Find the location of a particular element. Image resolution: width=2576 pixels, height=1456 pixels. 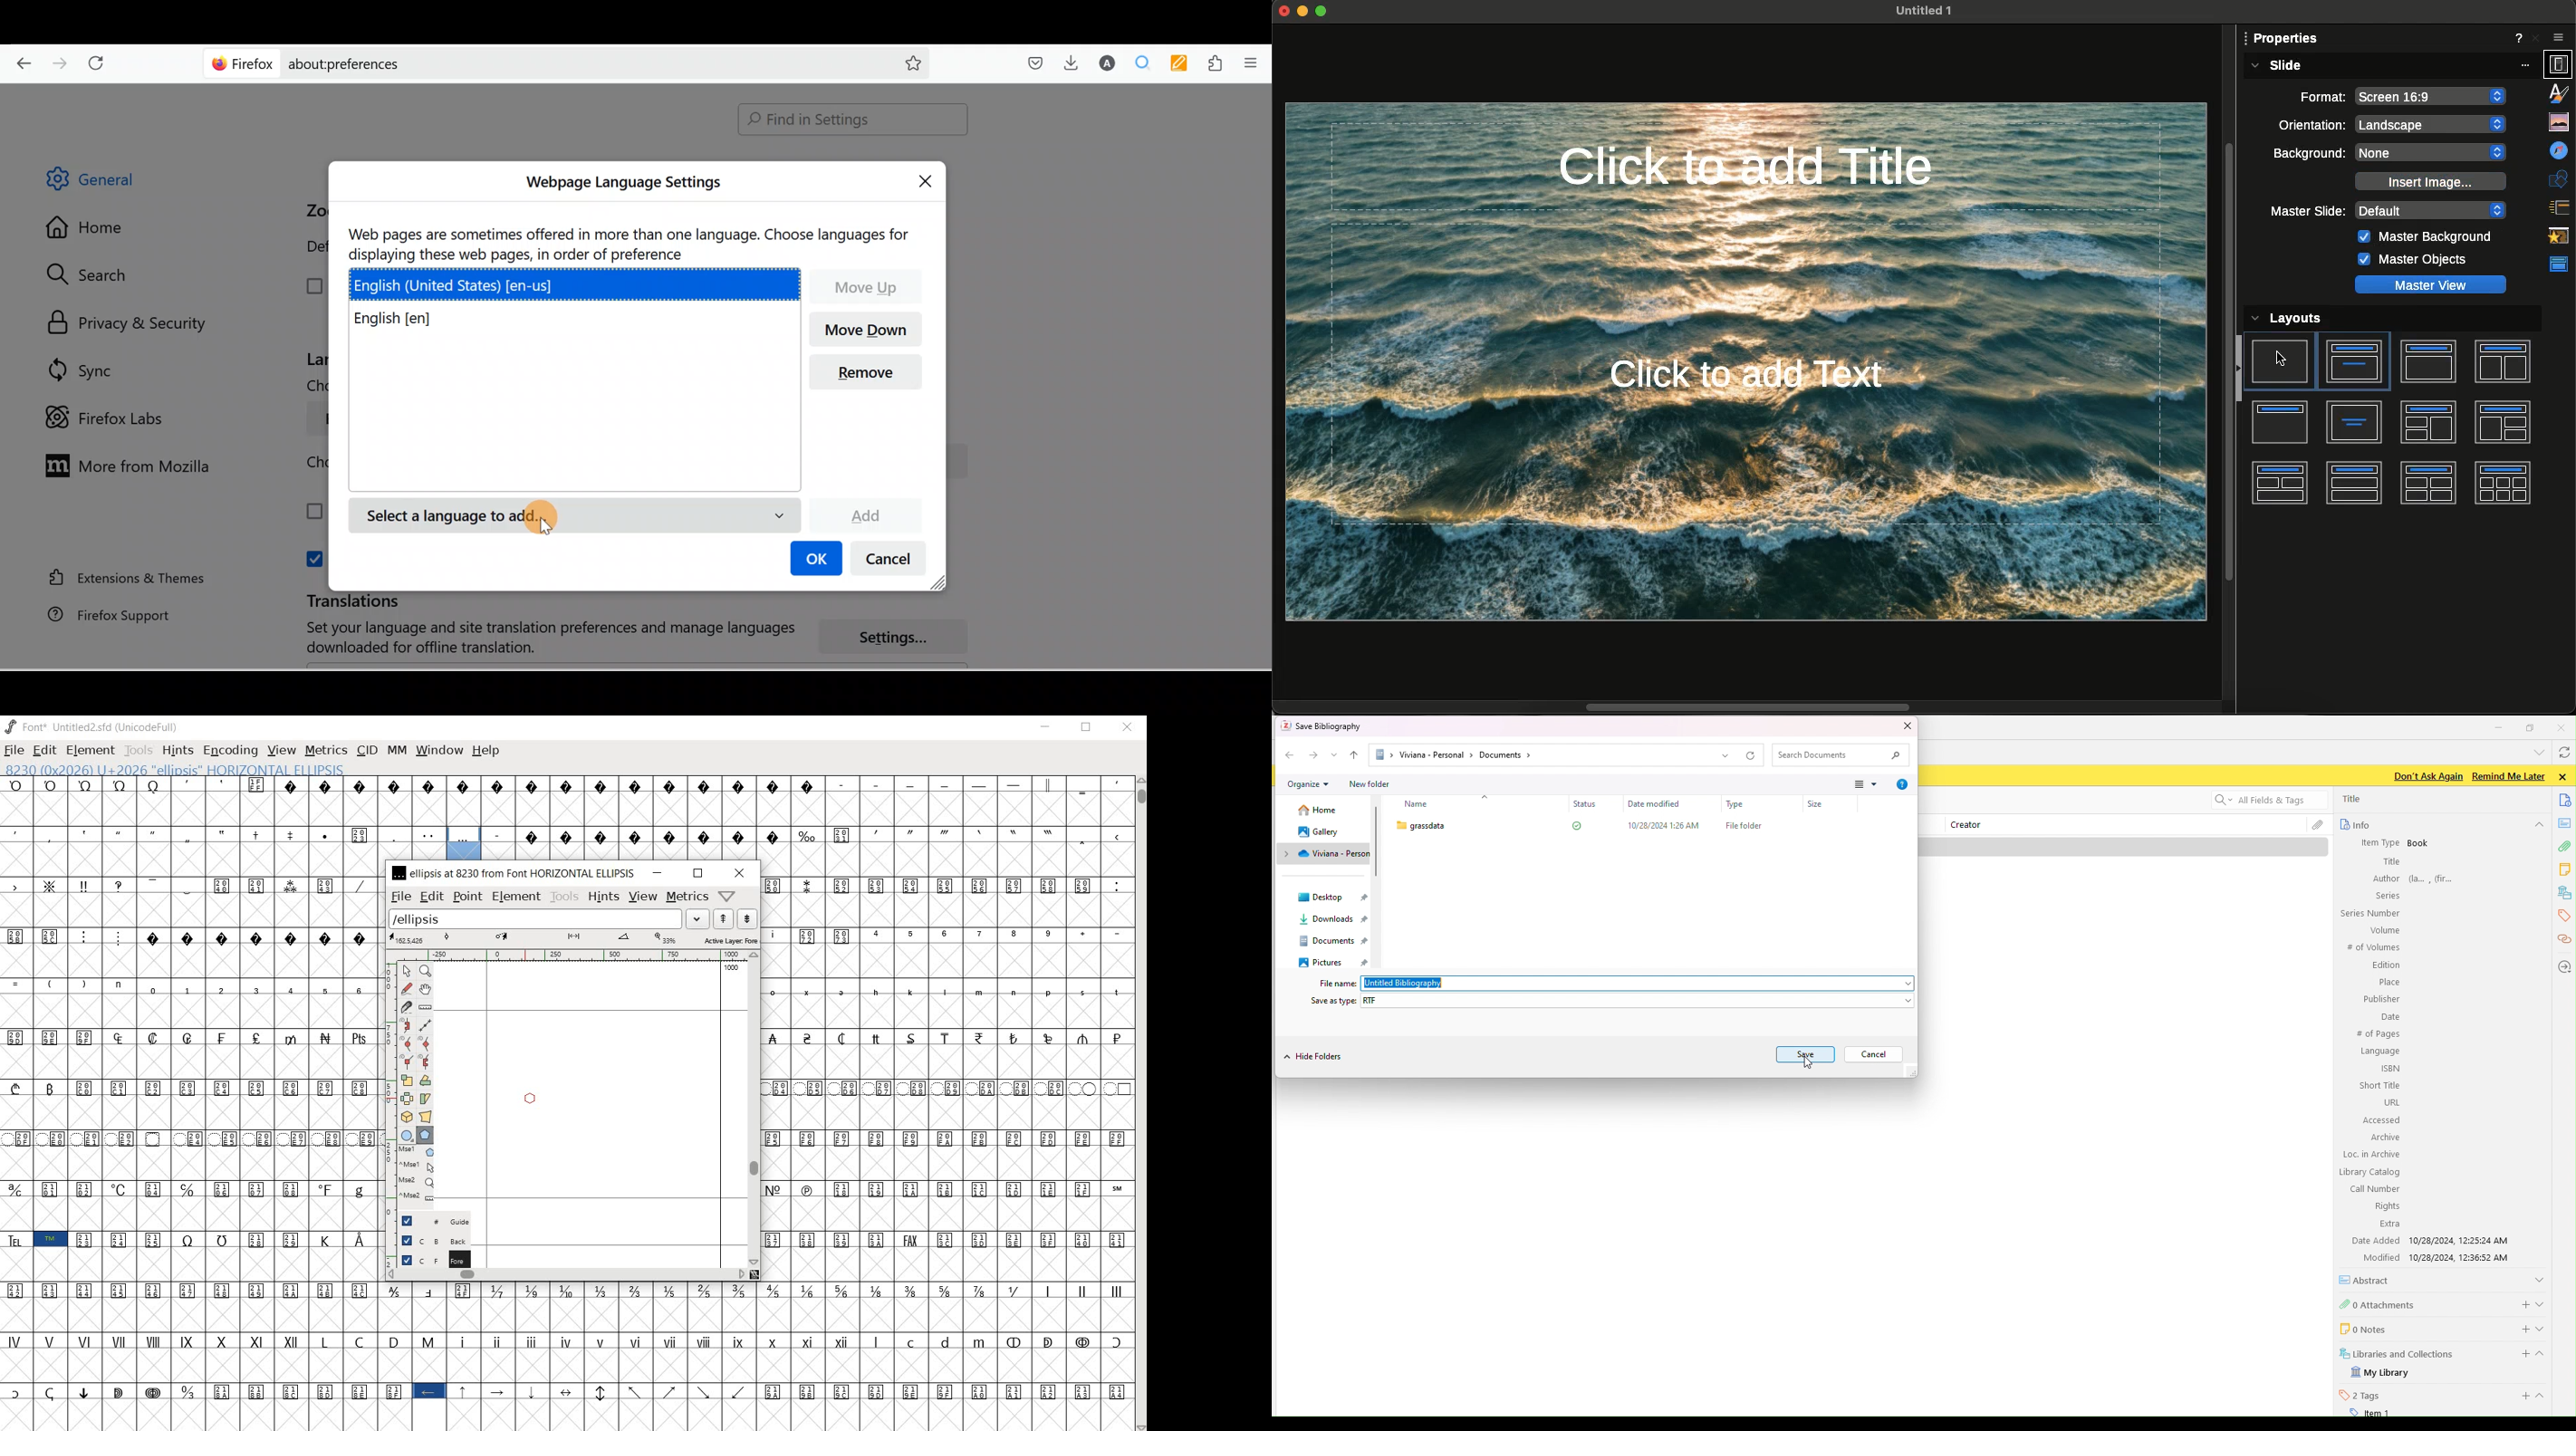

Move down is located at coordinates (869, 331).